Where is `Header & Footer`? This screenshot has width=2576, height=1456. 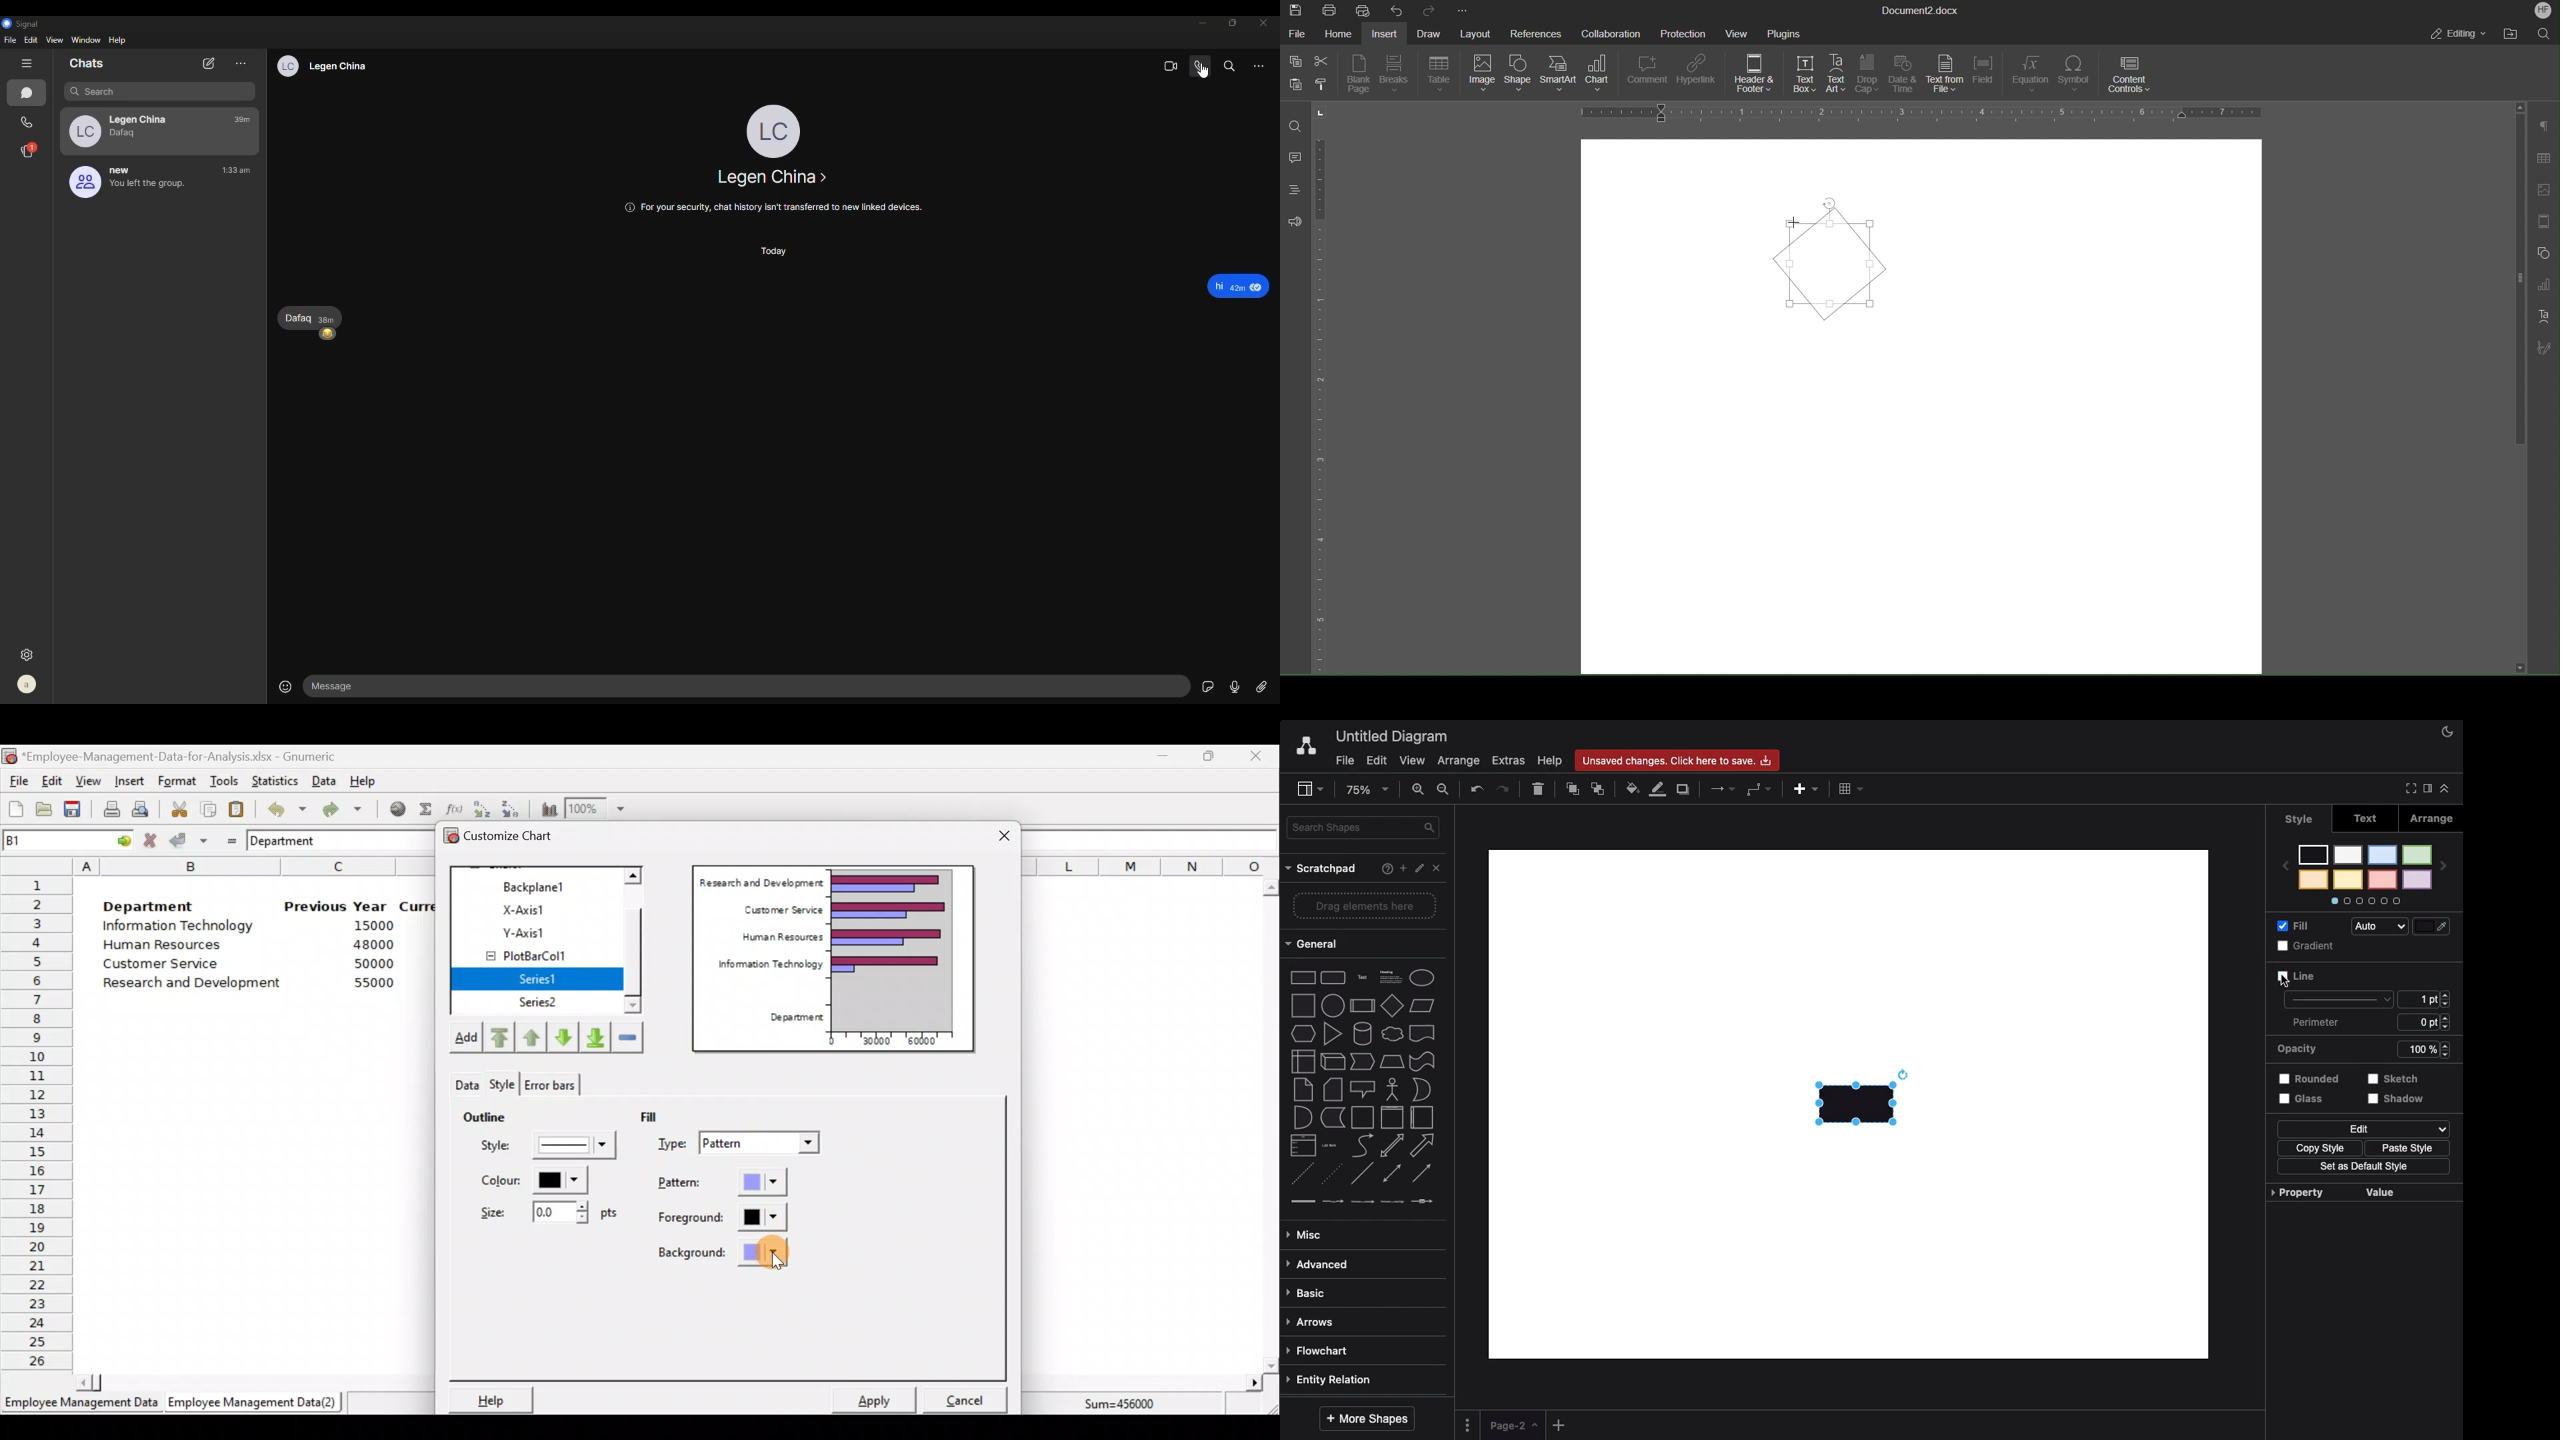 Header & Footer is located at coordinates (1756, 75).